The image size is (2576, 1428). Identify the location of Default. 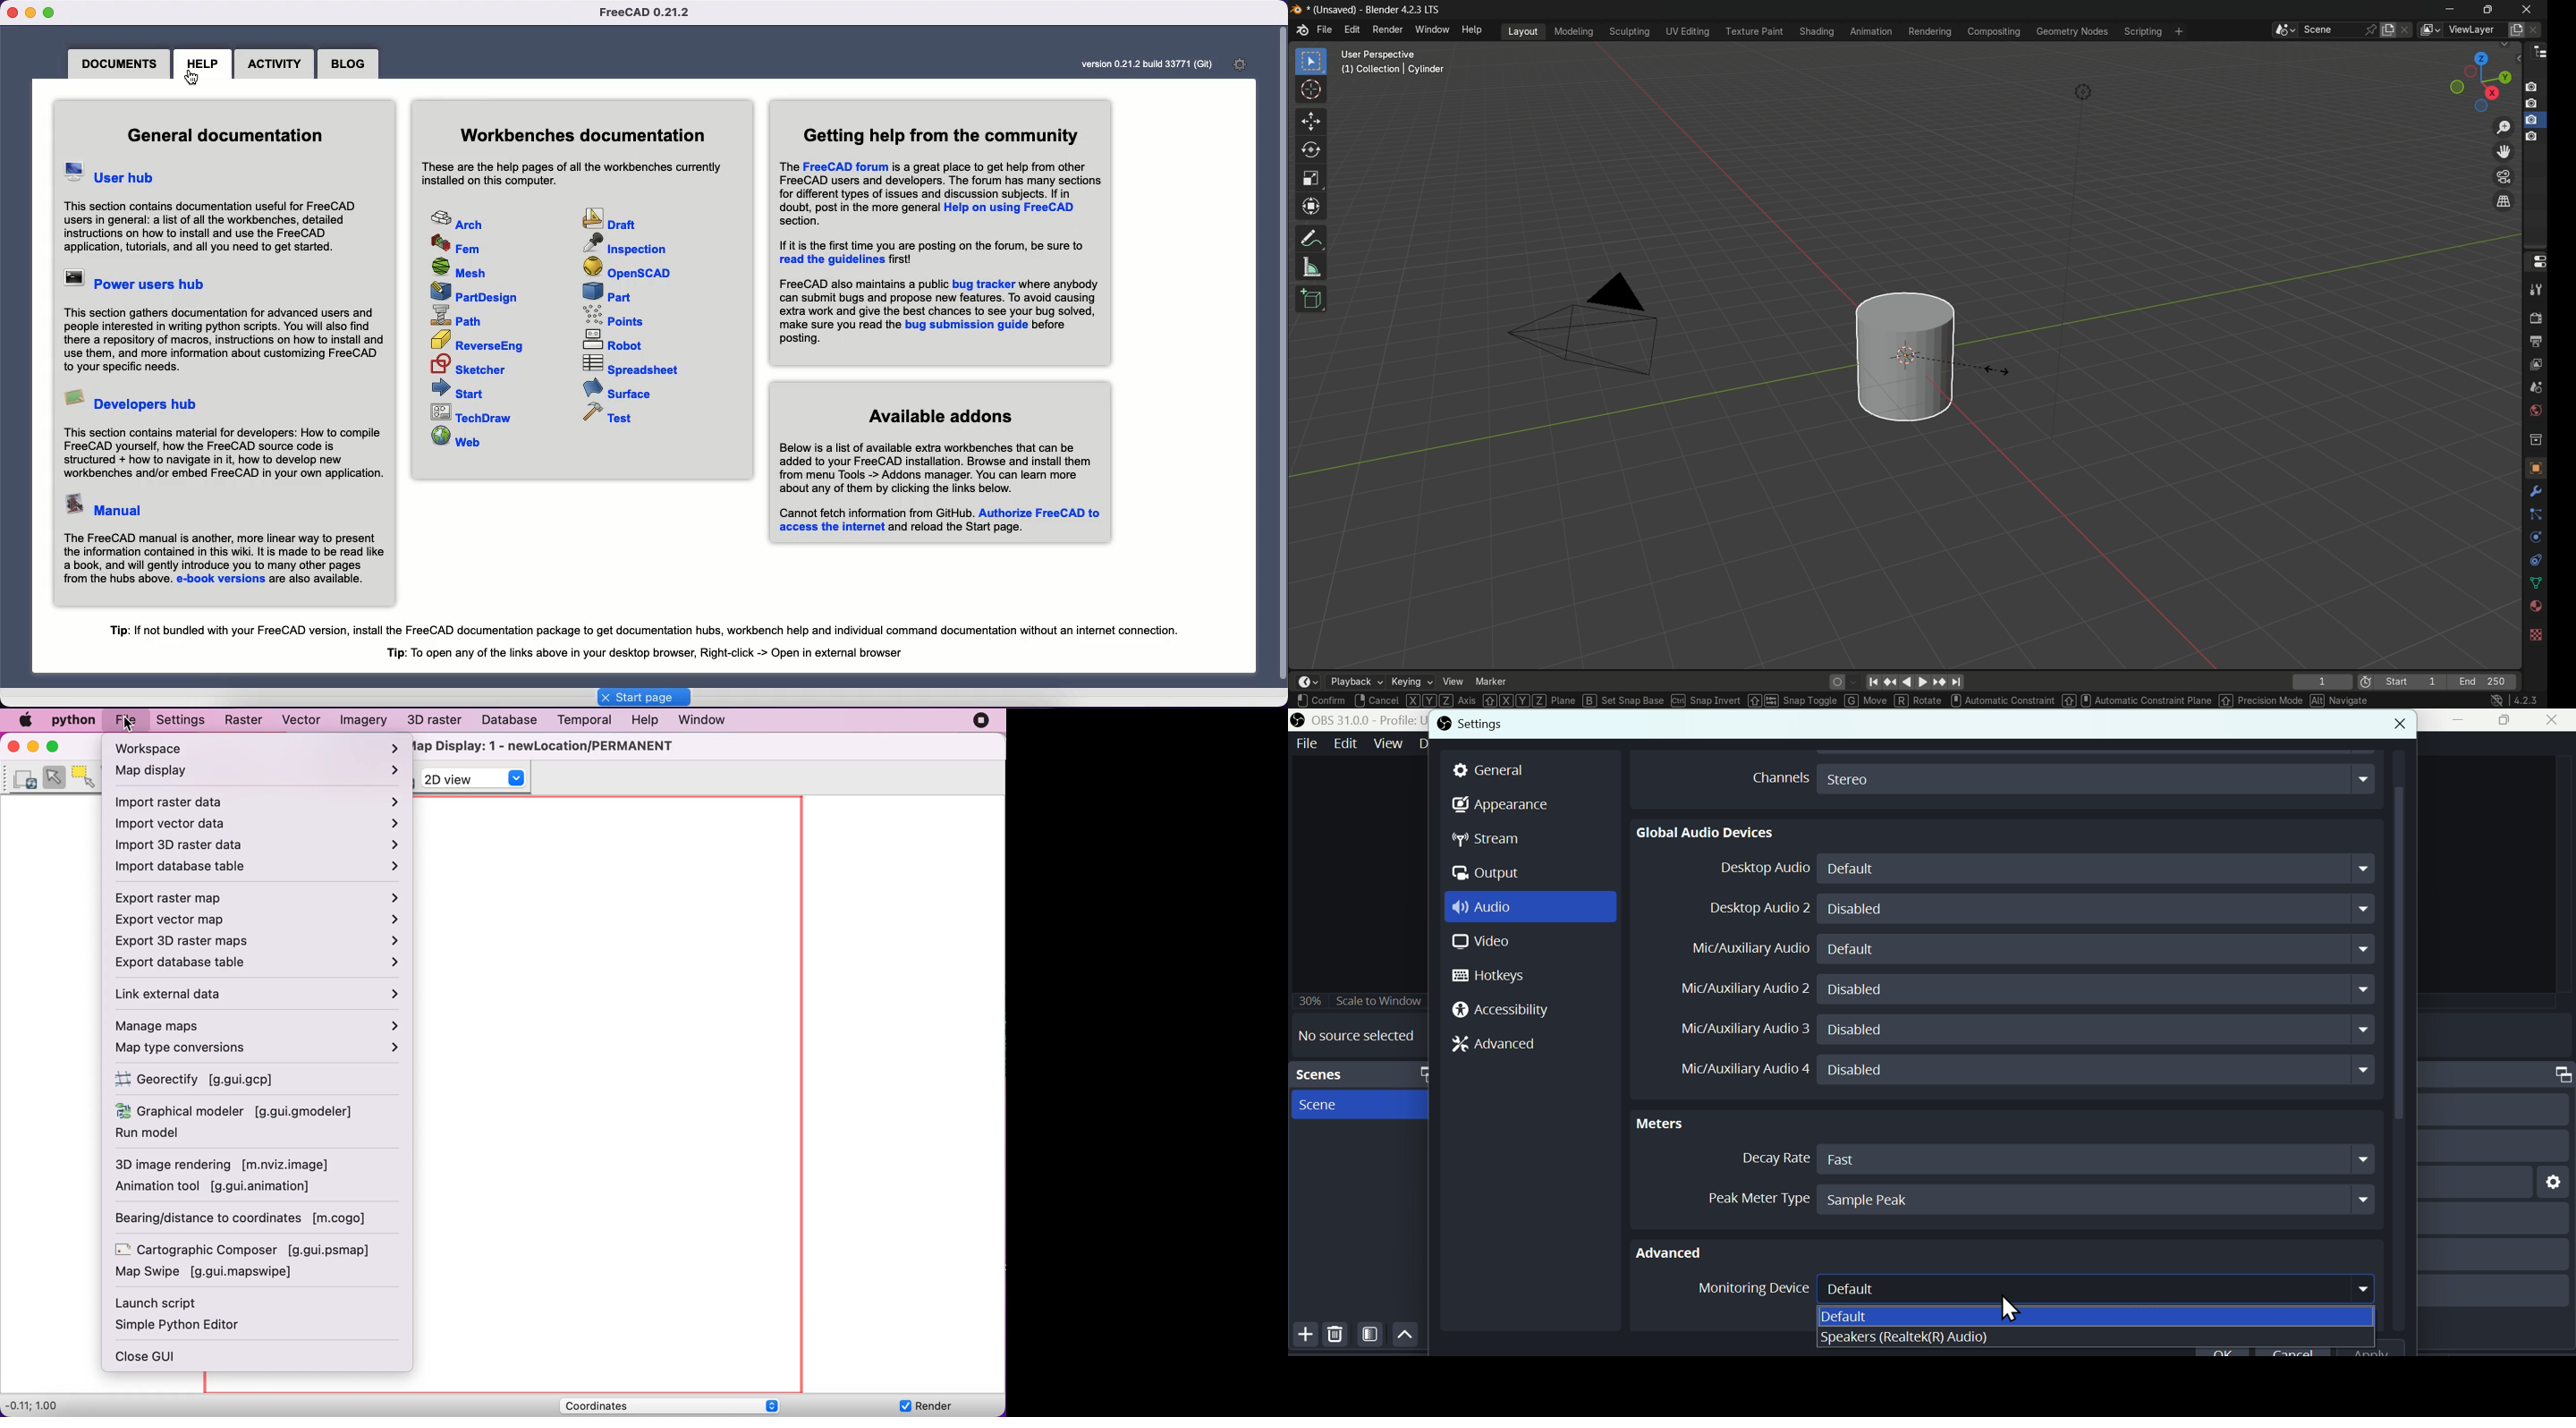
(2095, 1288).